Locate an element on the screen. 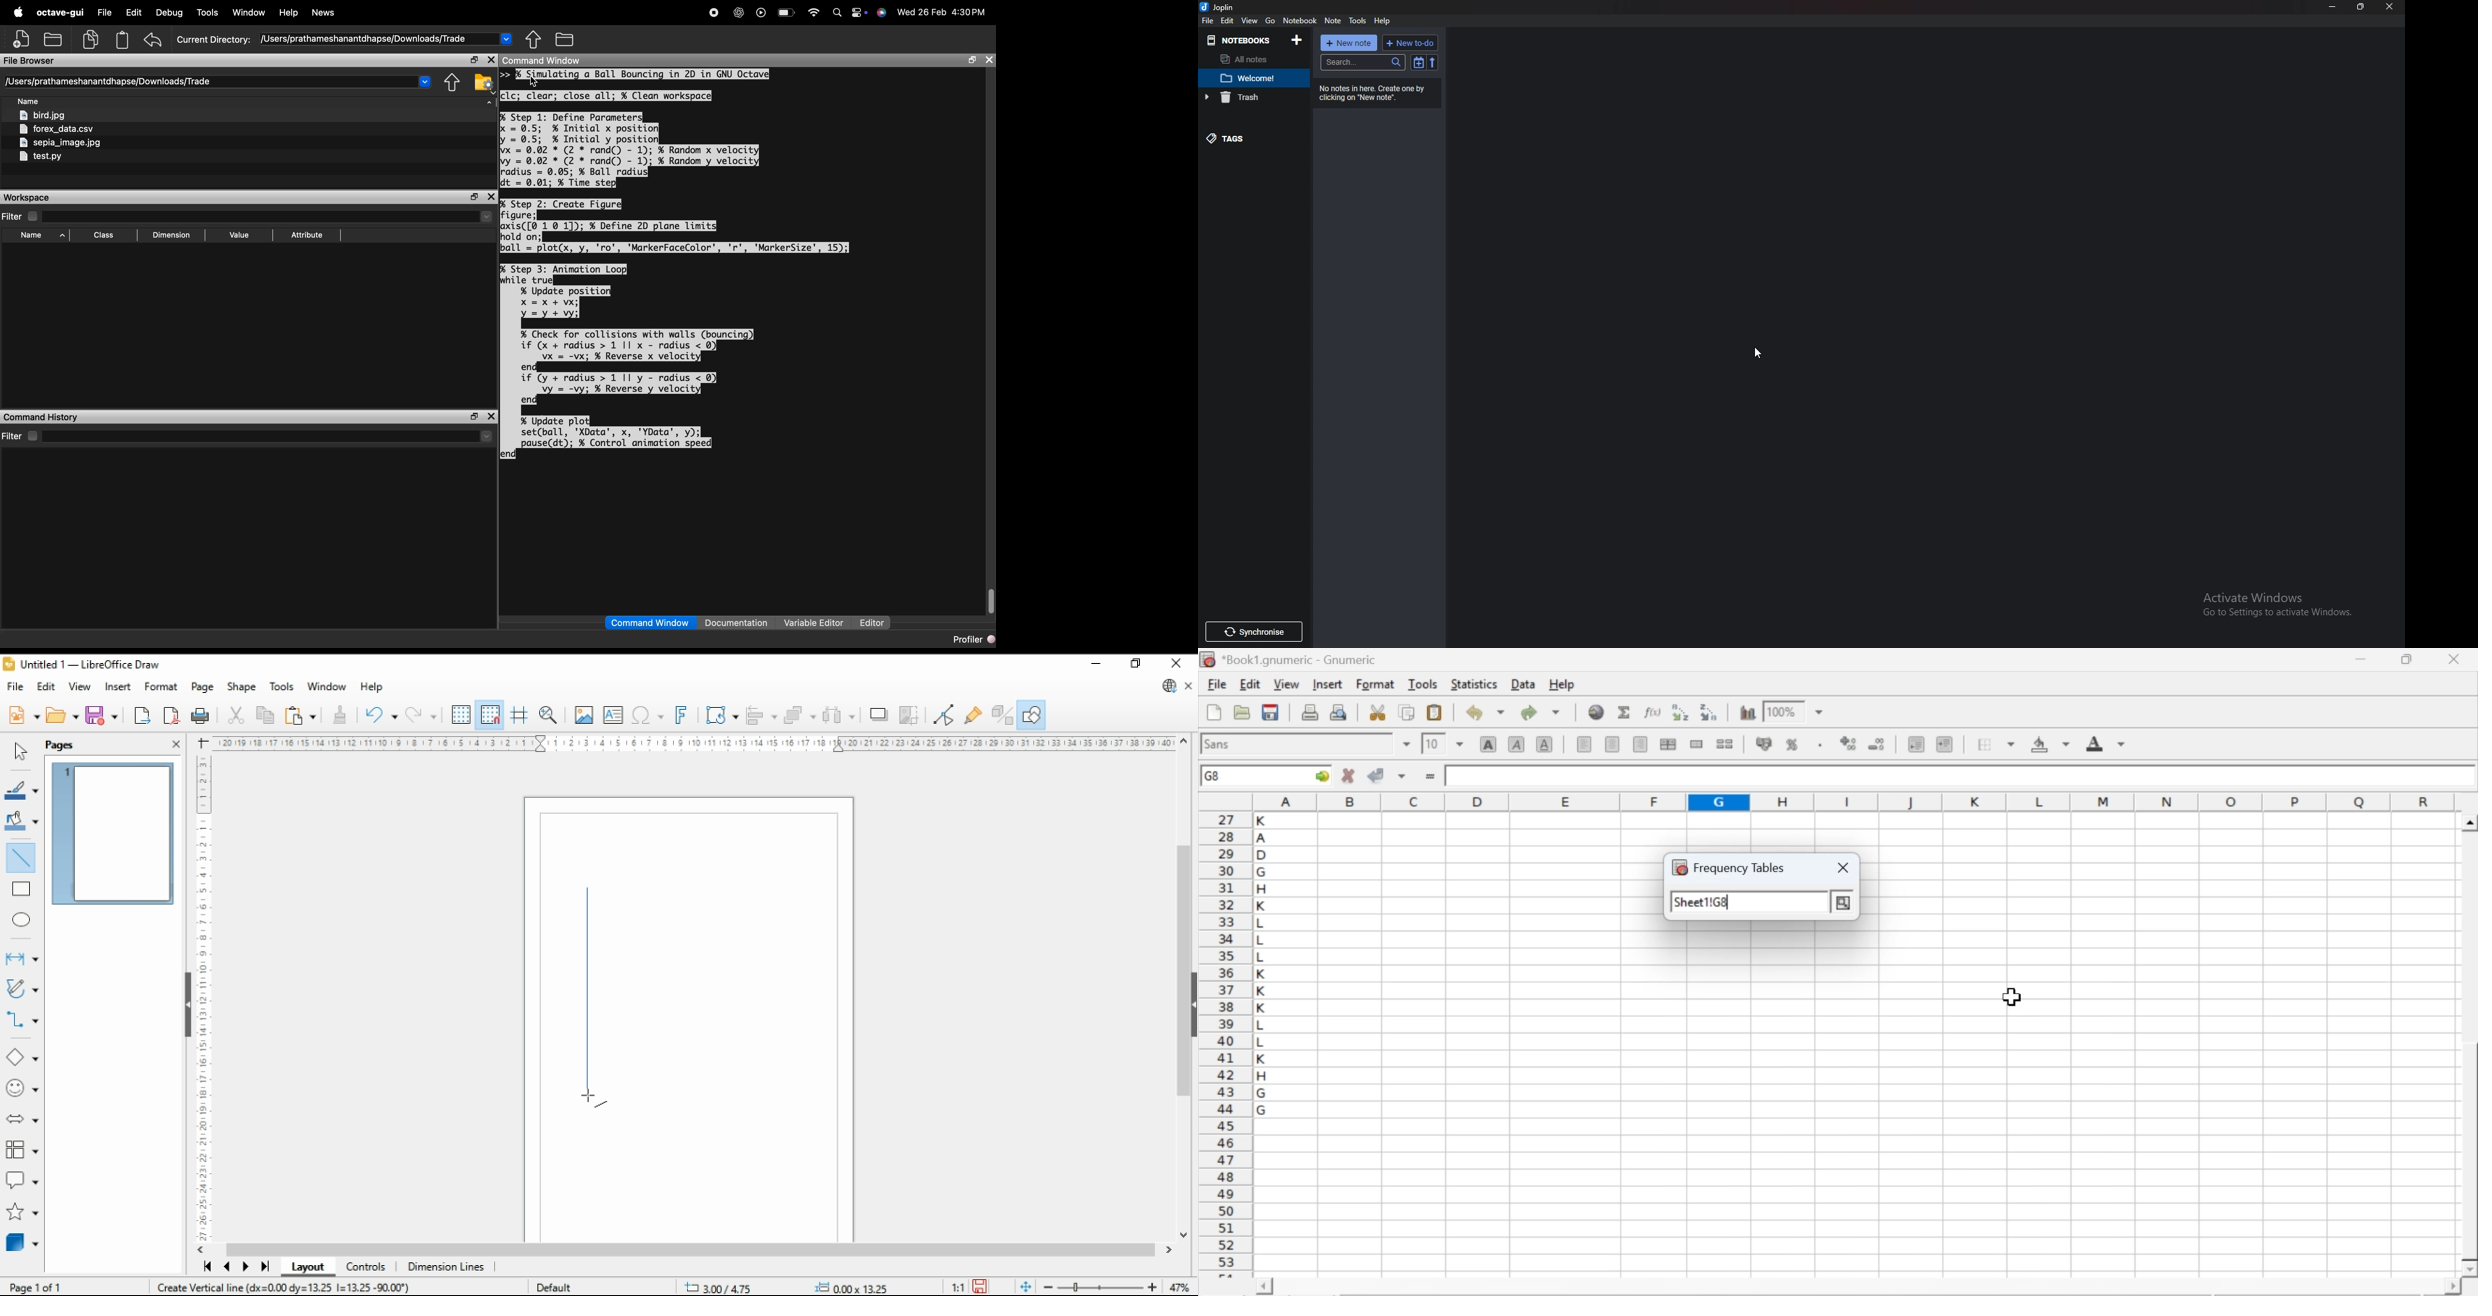  action center is located at coordinates (860, 12).